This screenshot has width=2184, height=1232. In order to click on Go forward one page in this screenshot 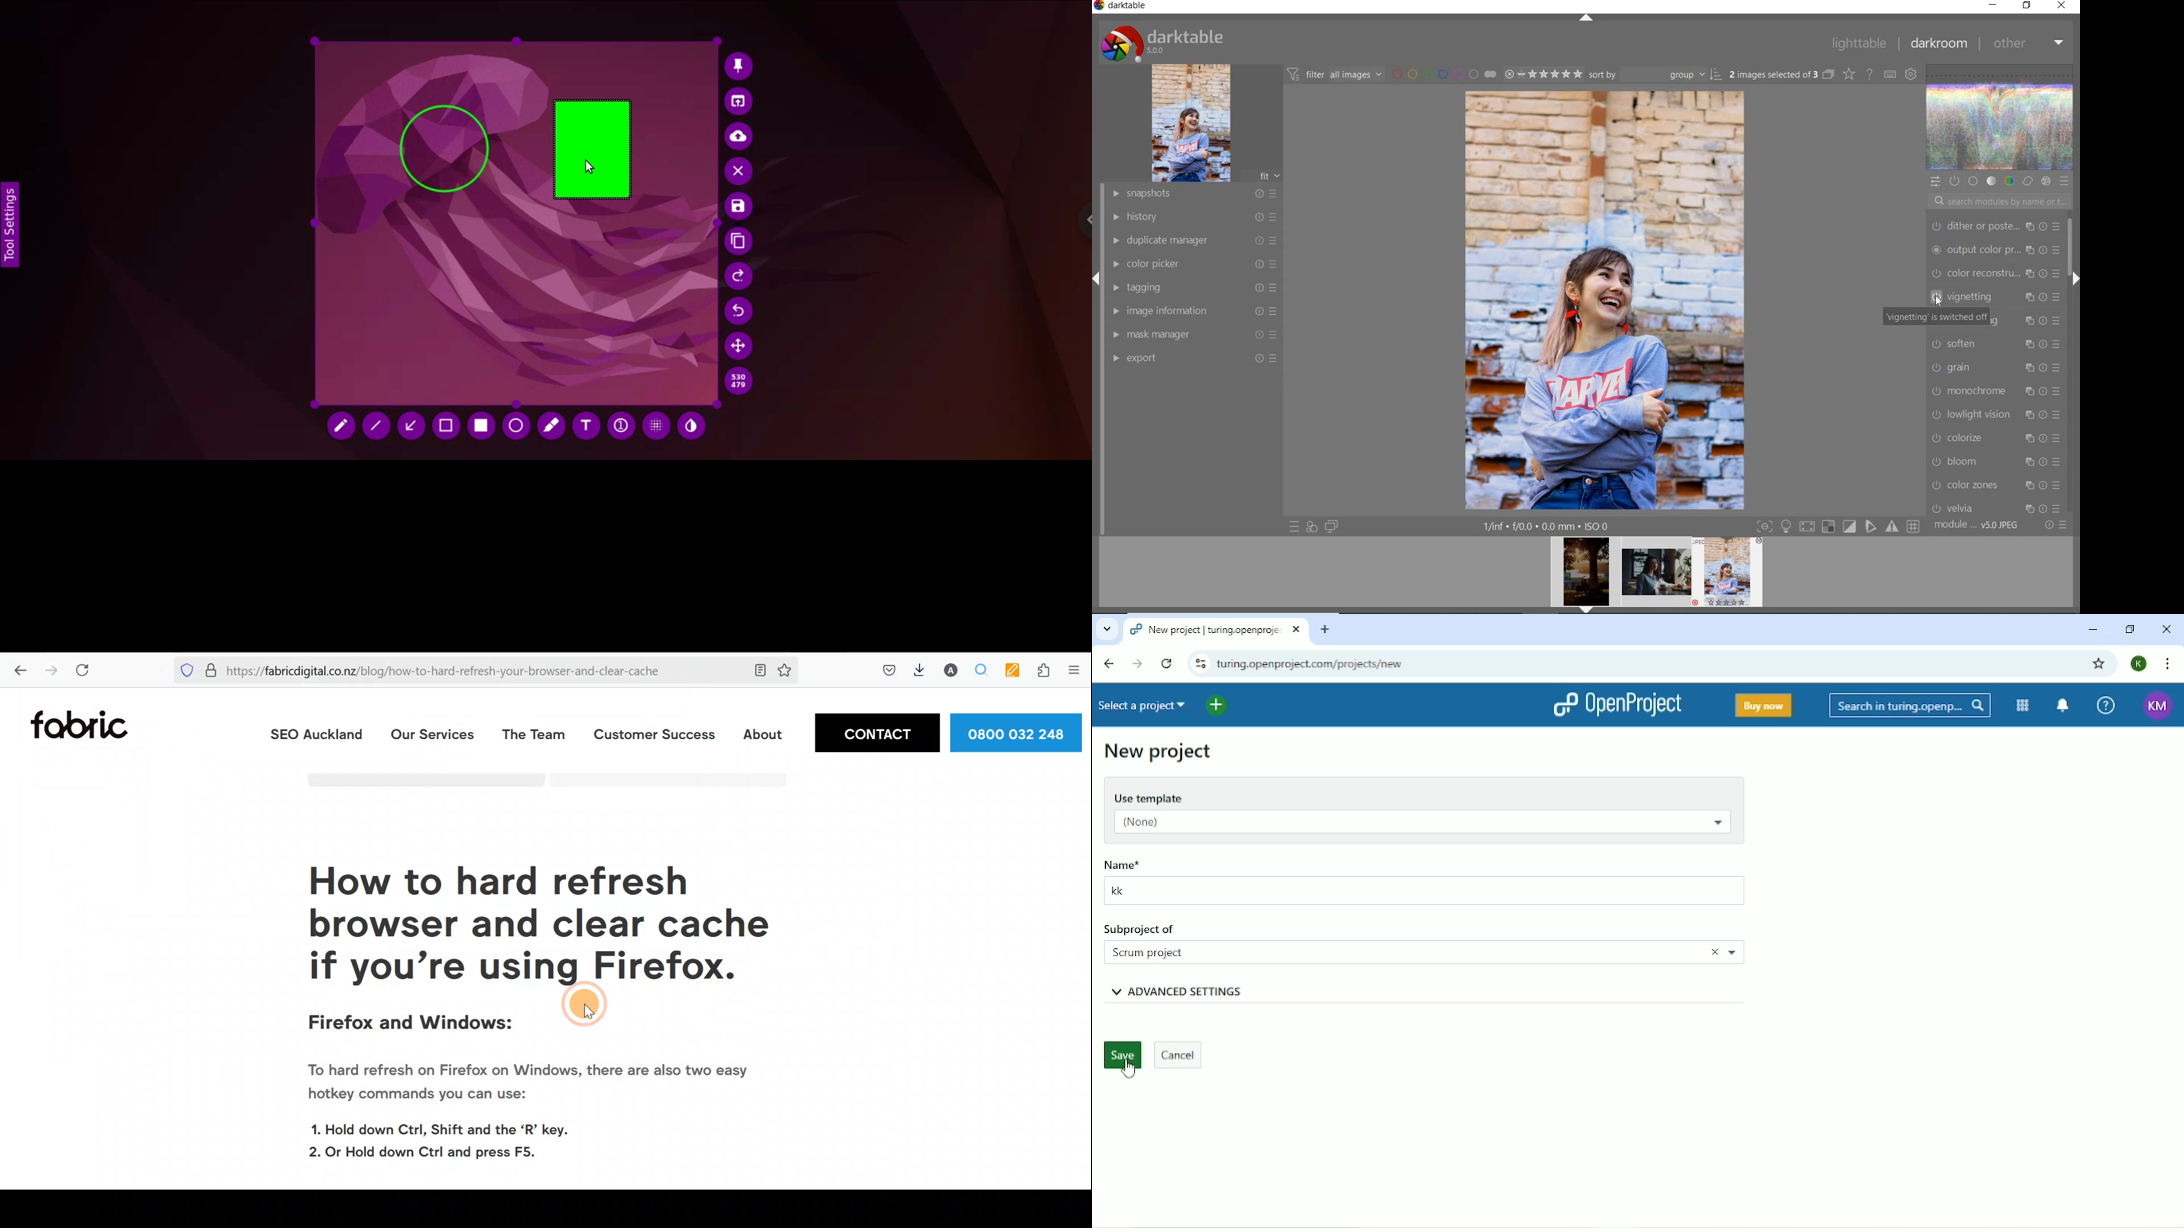, I will do `click(49, 671)`.